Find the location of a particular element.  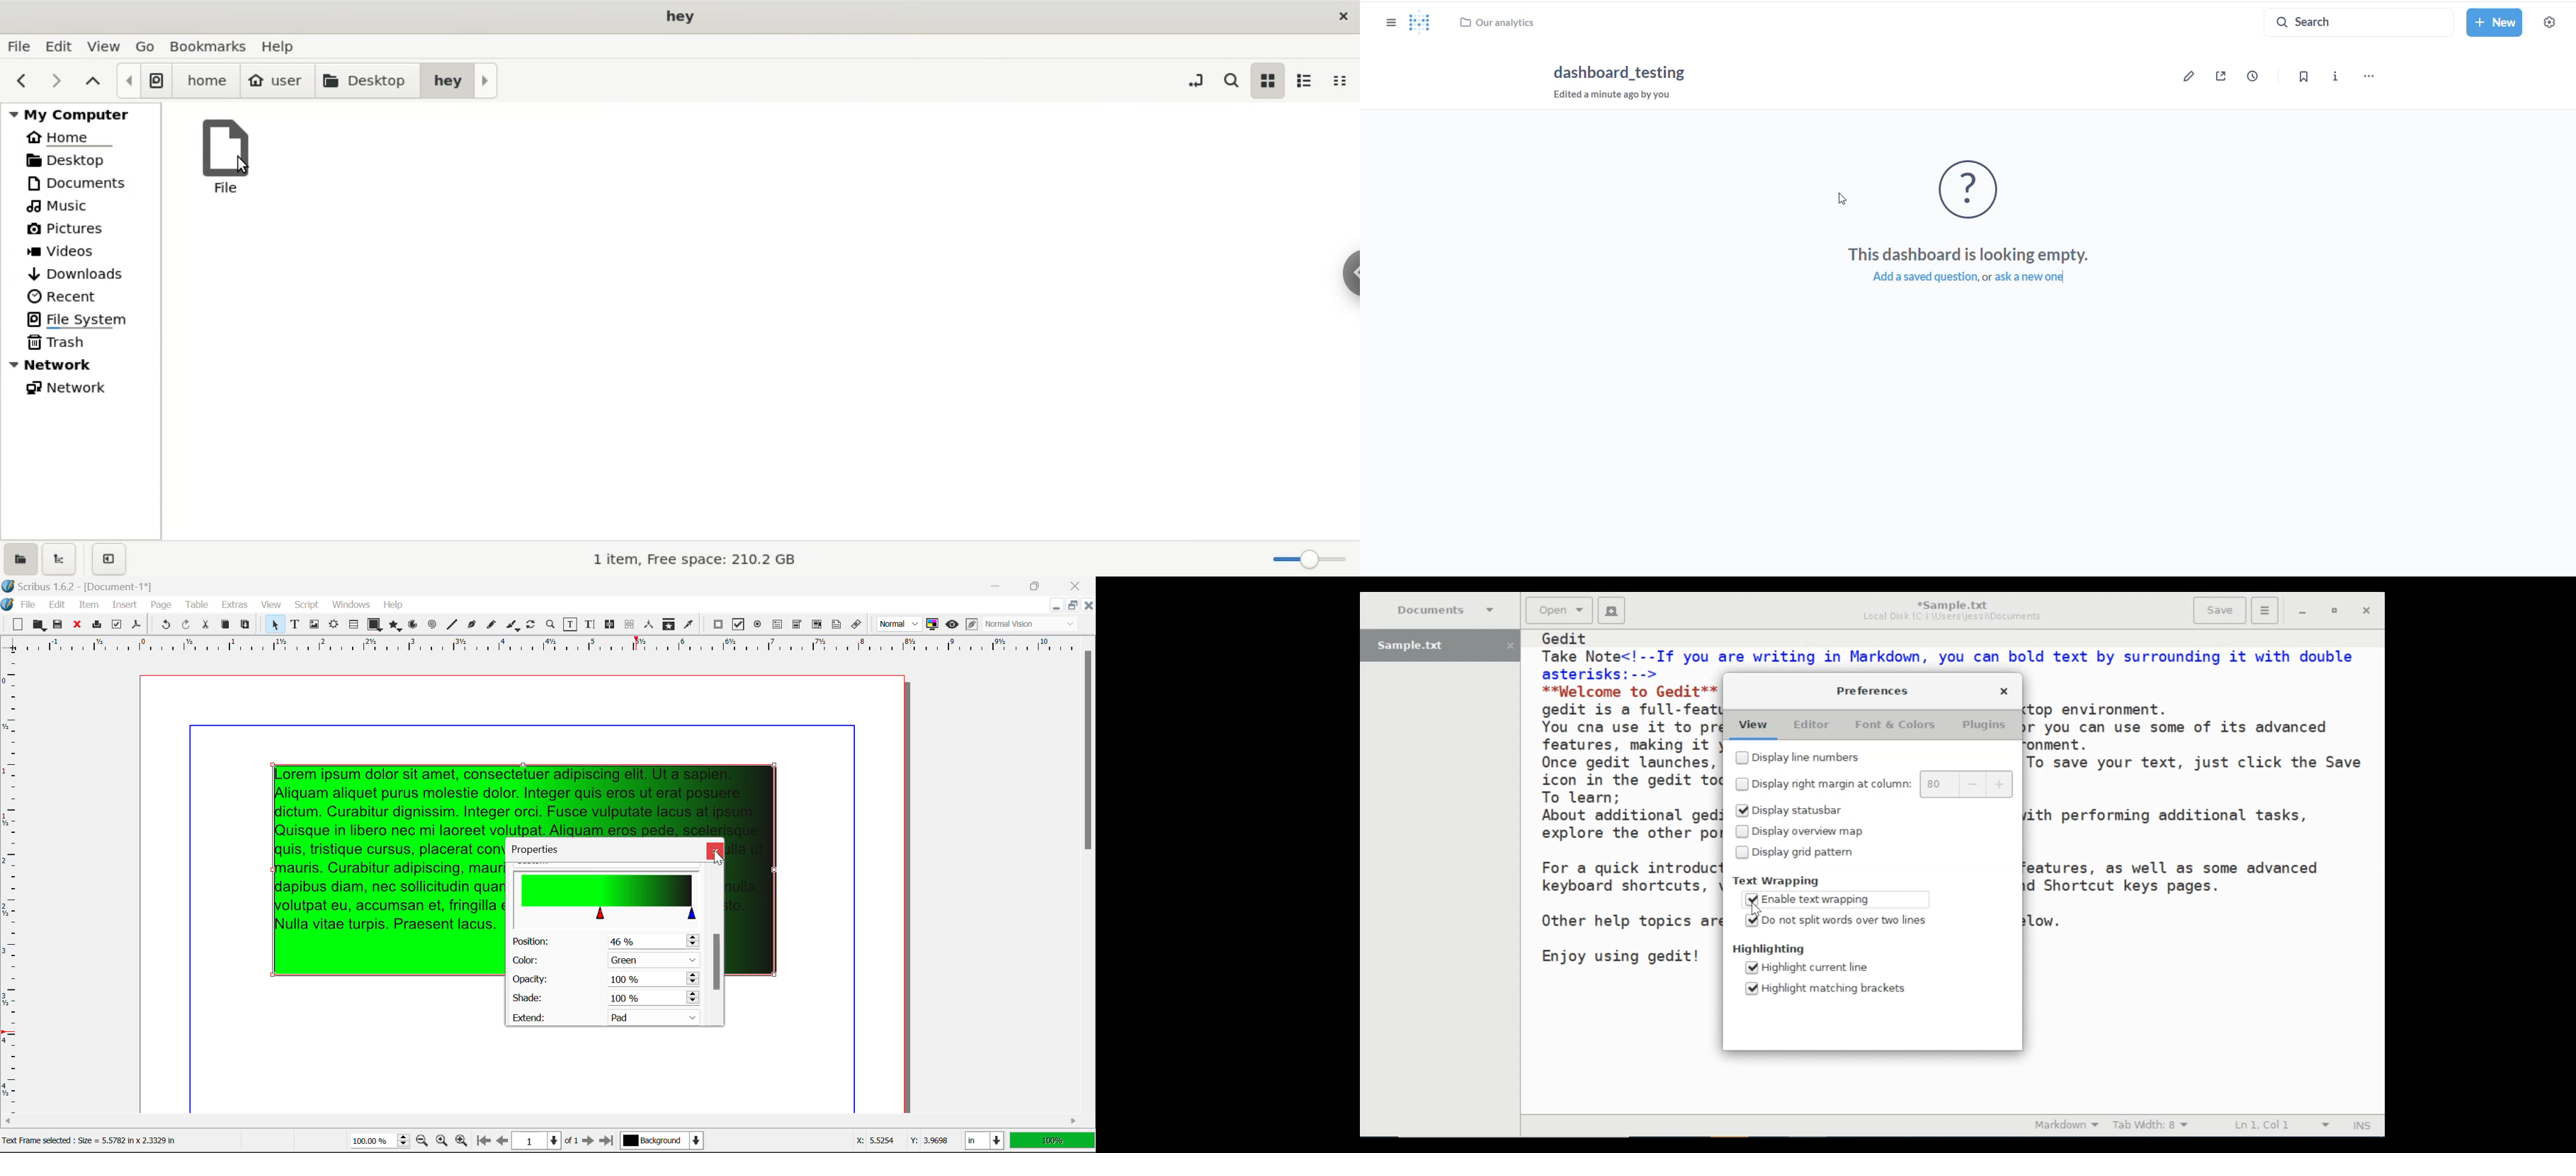

Save is located at coordinates (2219, 610).